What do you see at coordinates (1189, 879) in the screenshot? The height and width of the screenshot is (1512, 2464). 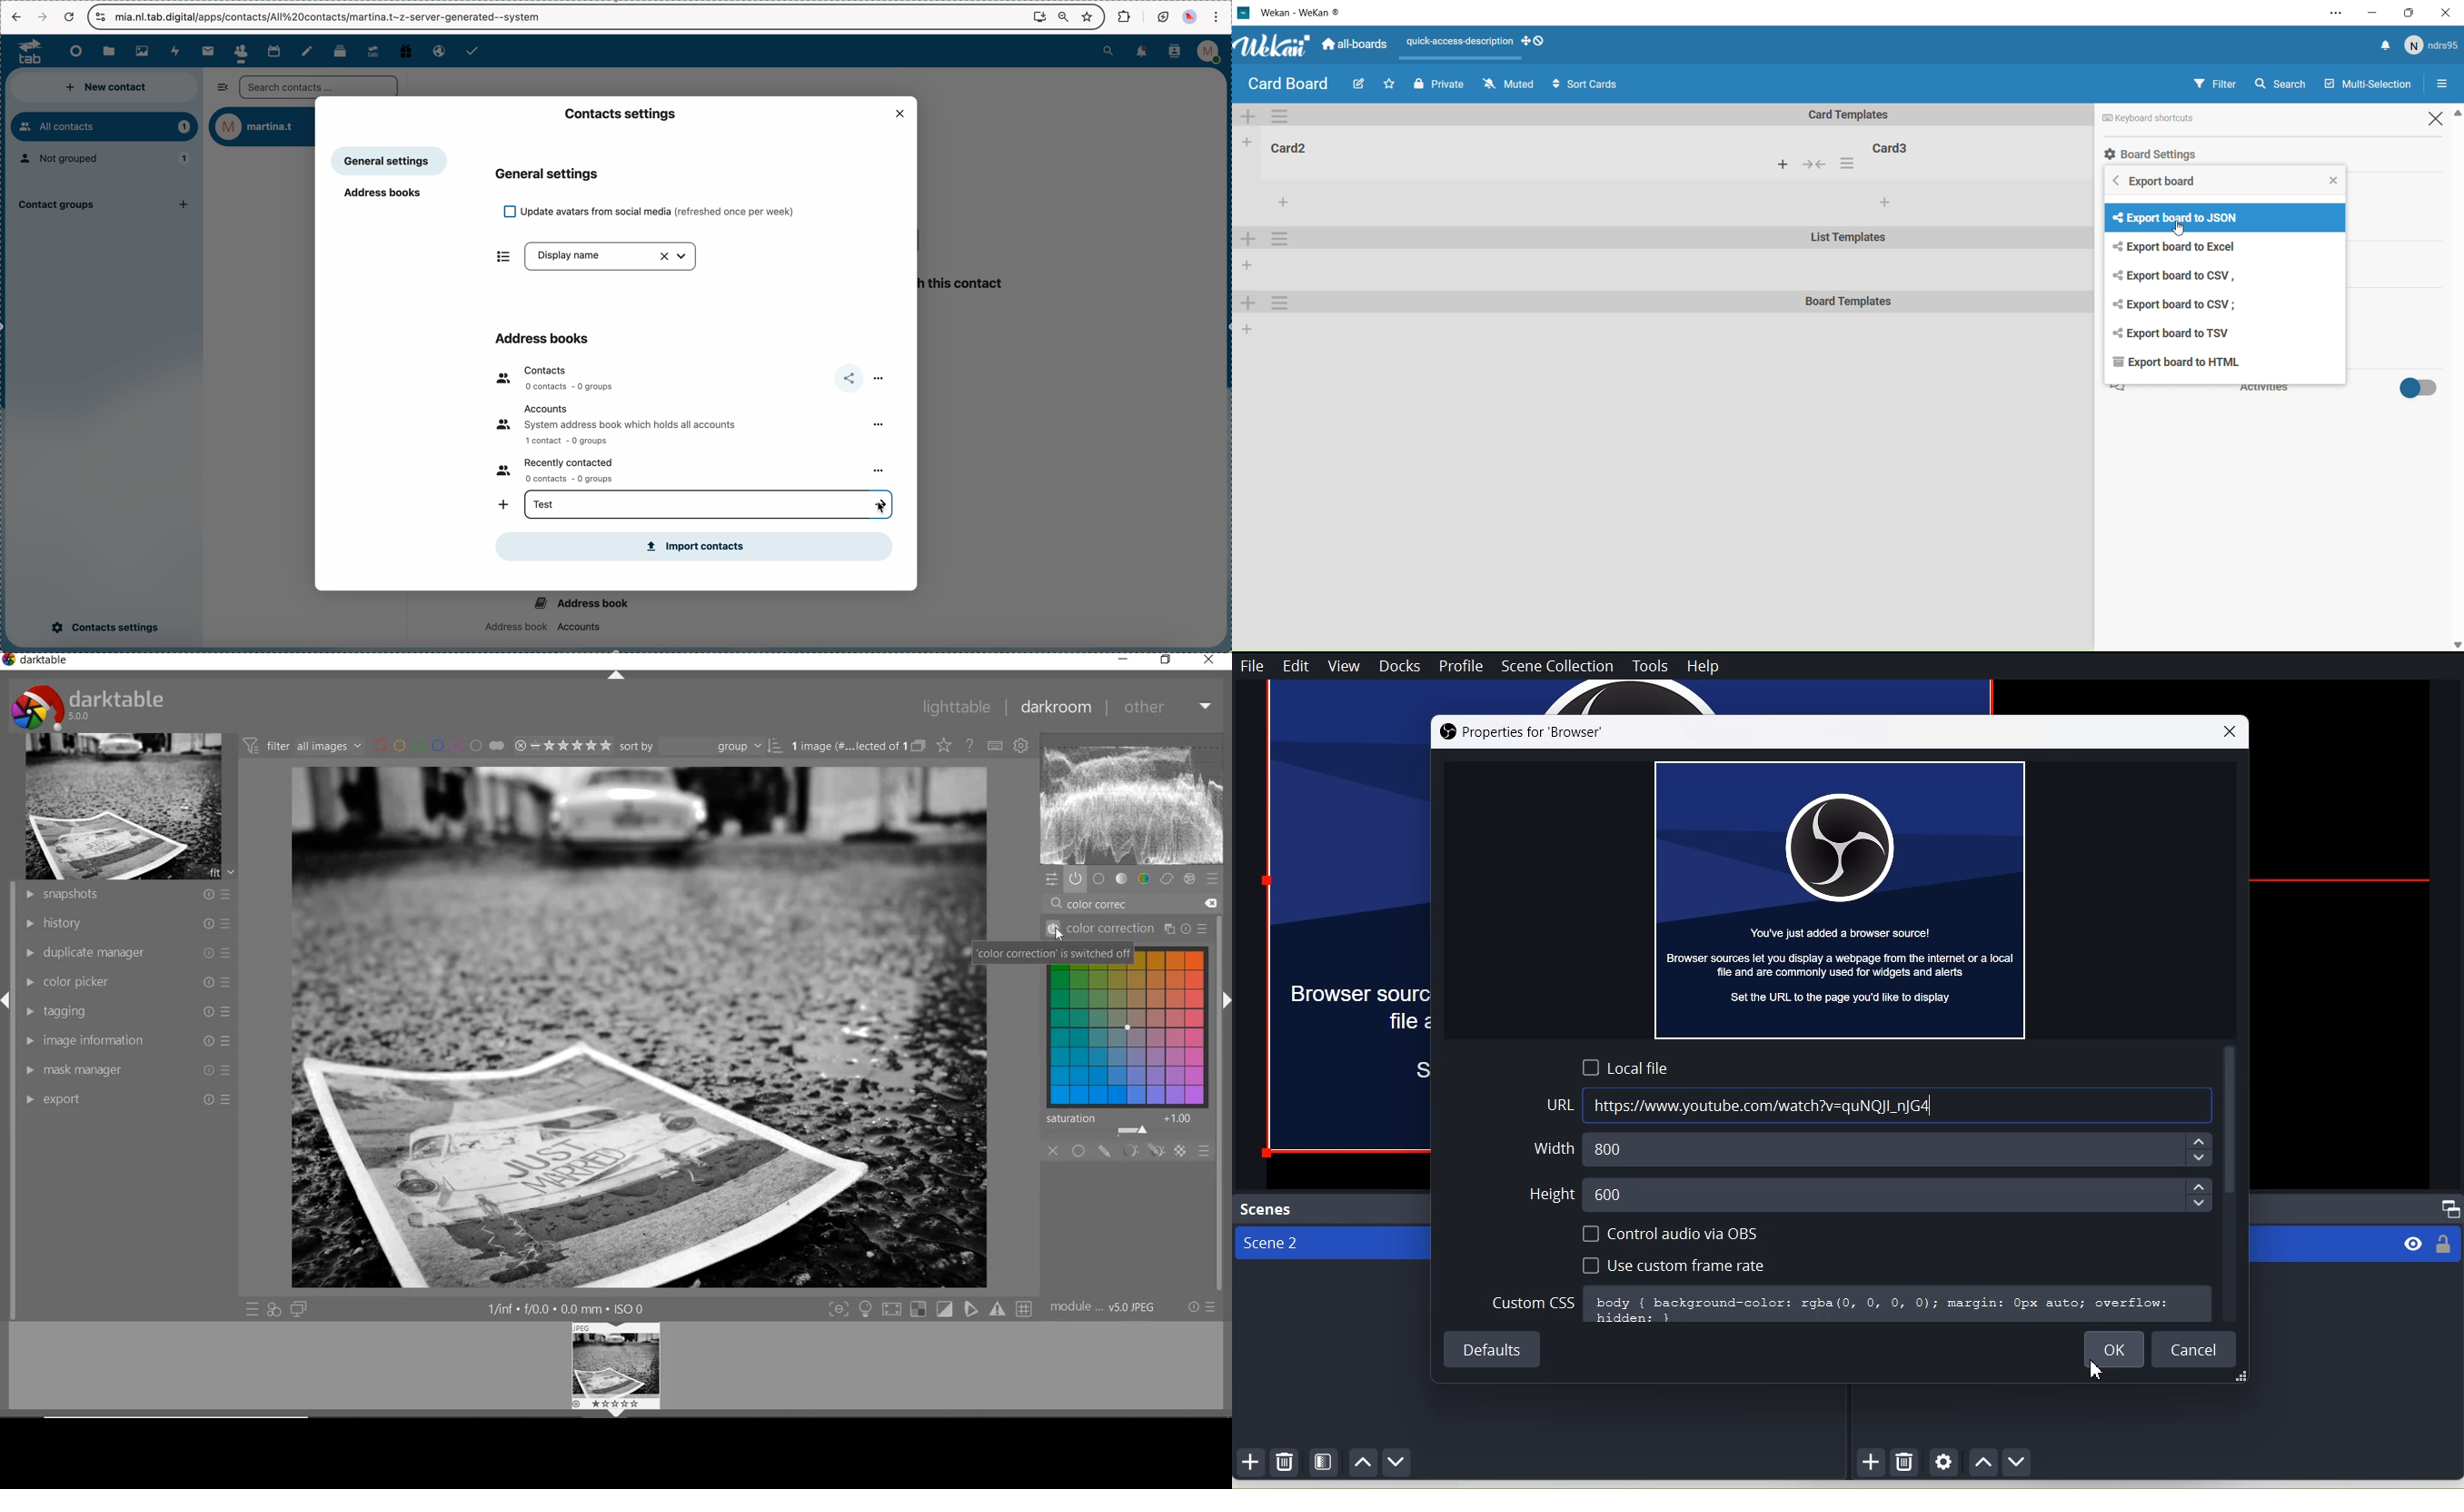 I see `effect` at bounding box center [1189, 879].